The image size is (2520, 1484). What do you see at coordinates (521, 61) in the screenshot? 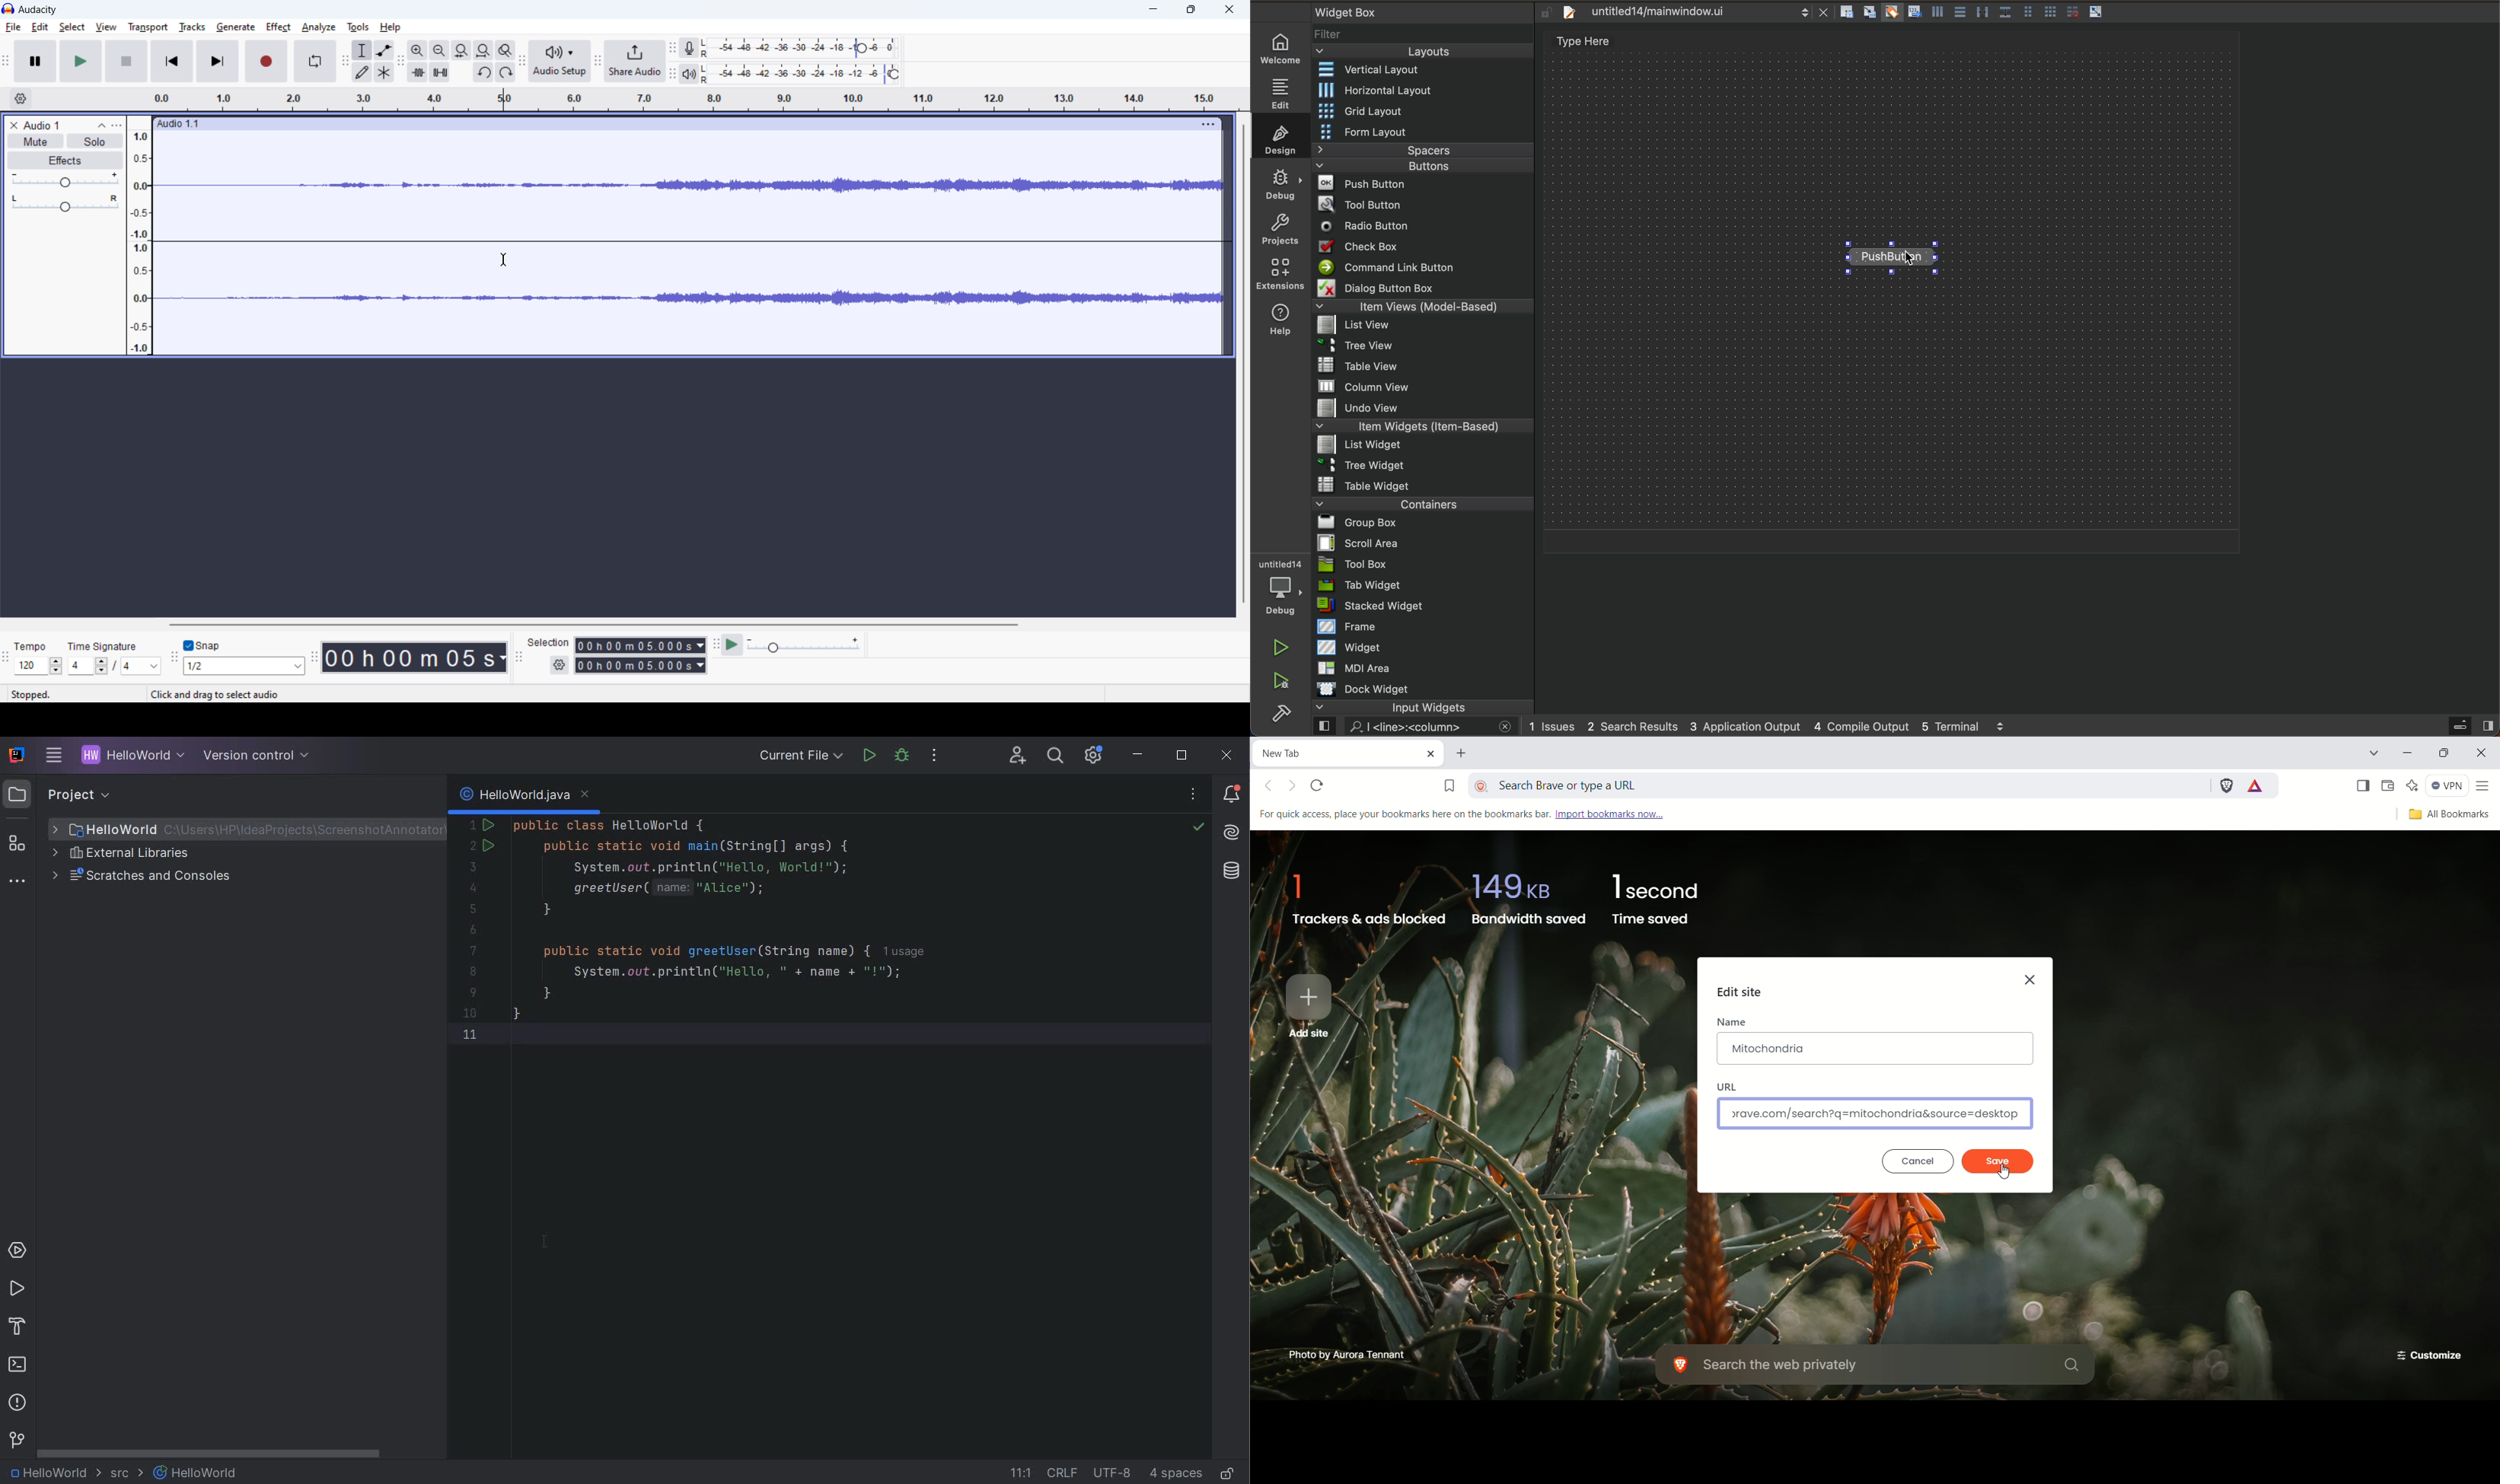
I see `audio setup toolbar` at bounding box center [521, 61].